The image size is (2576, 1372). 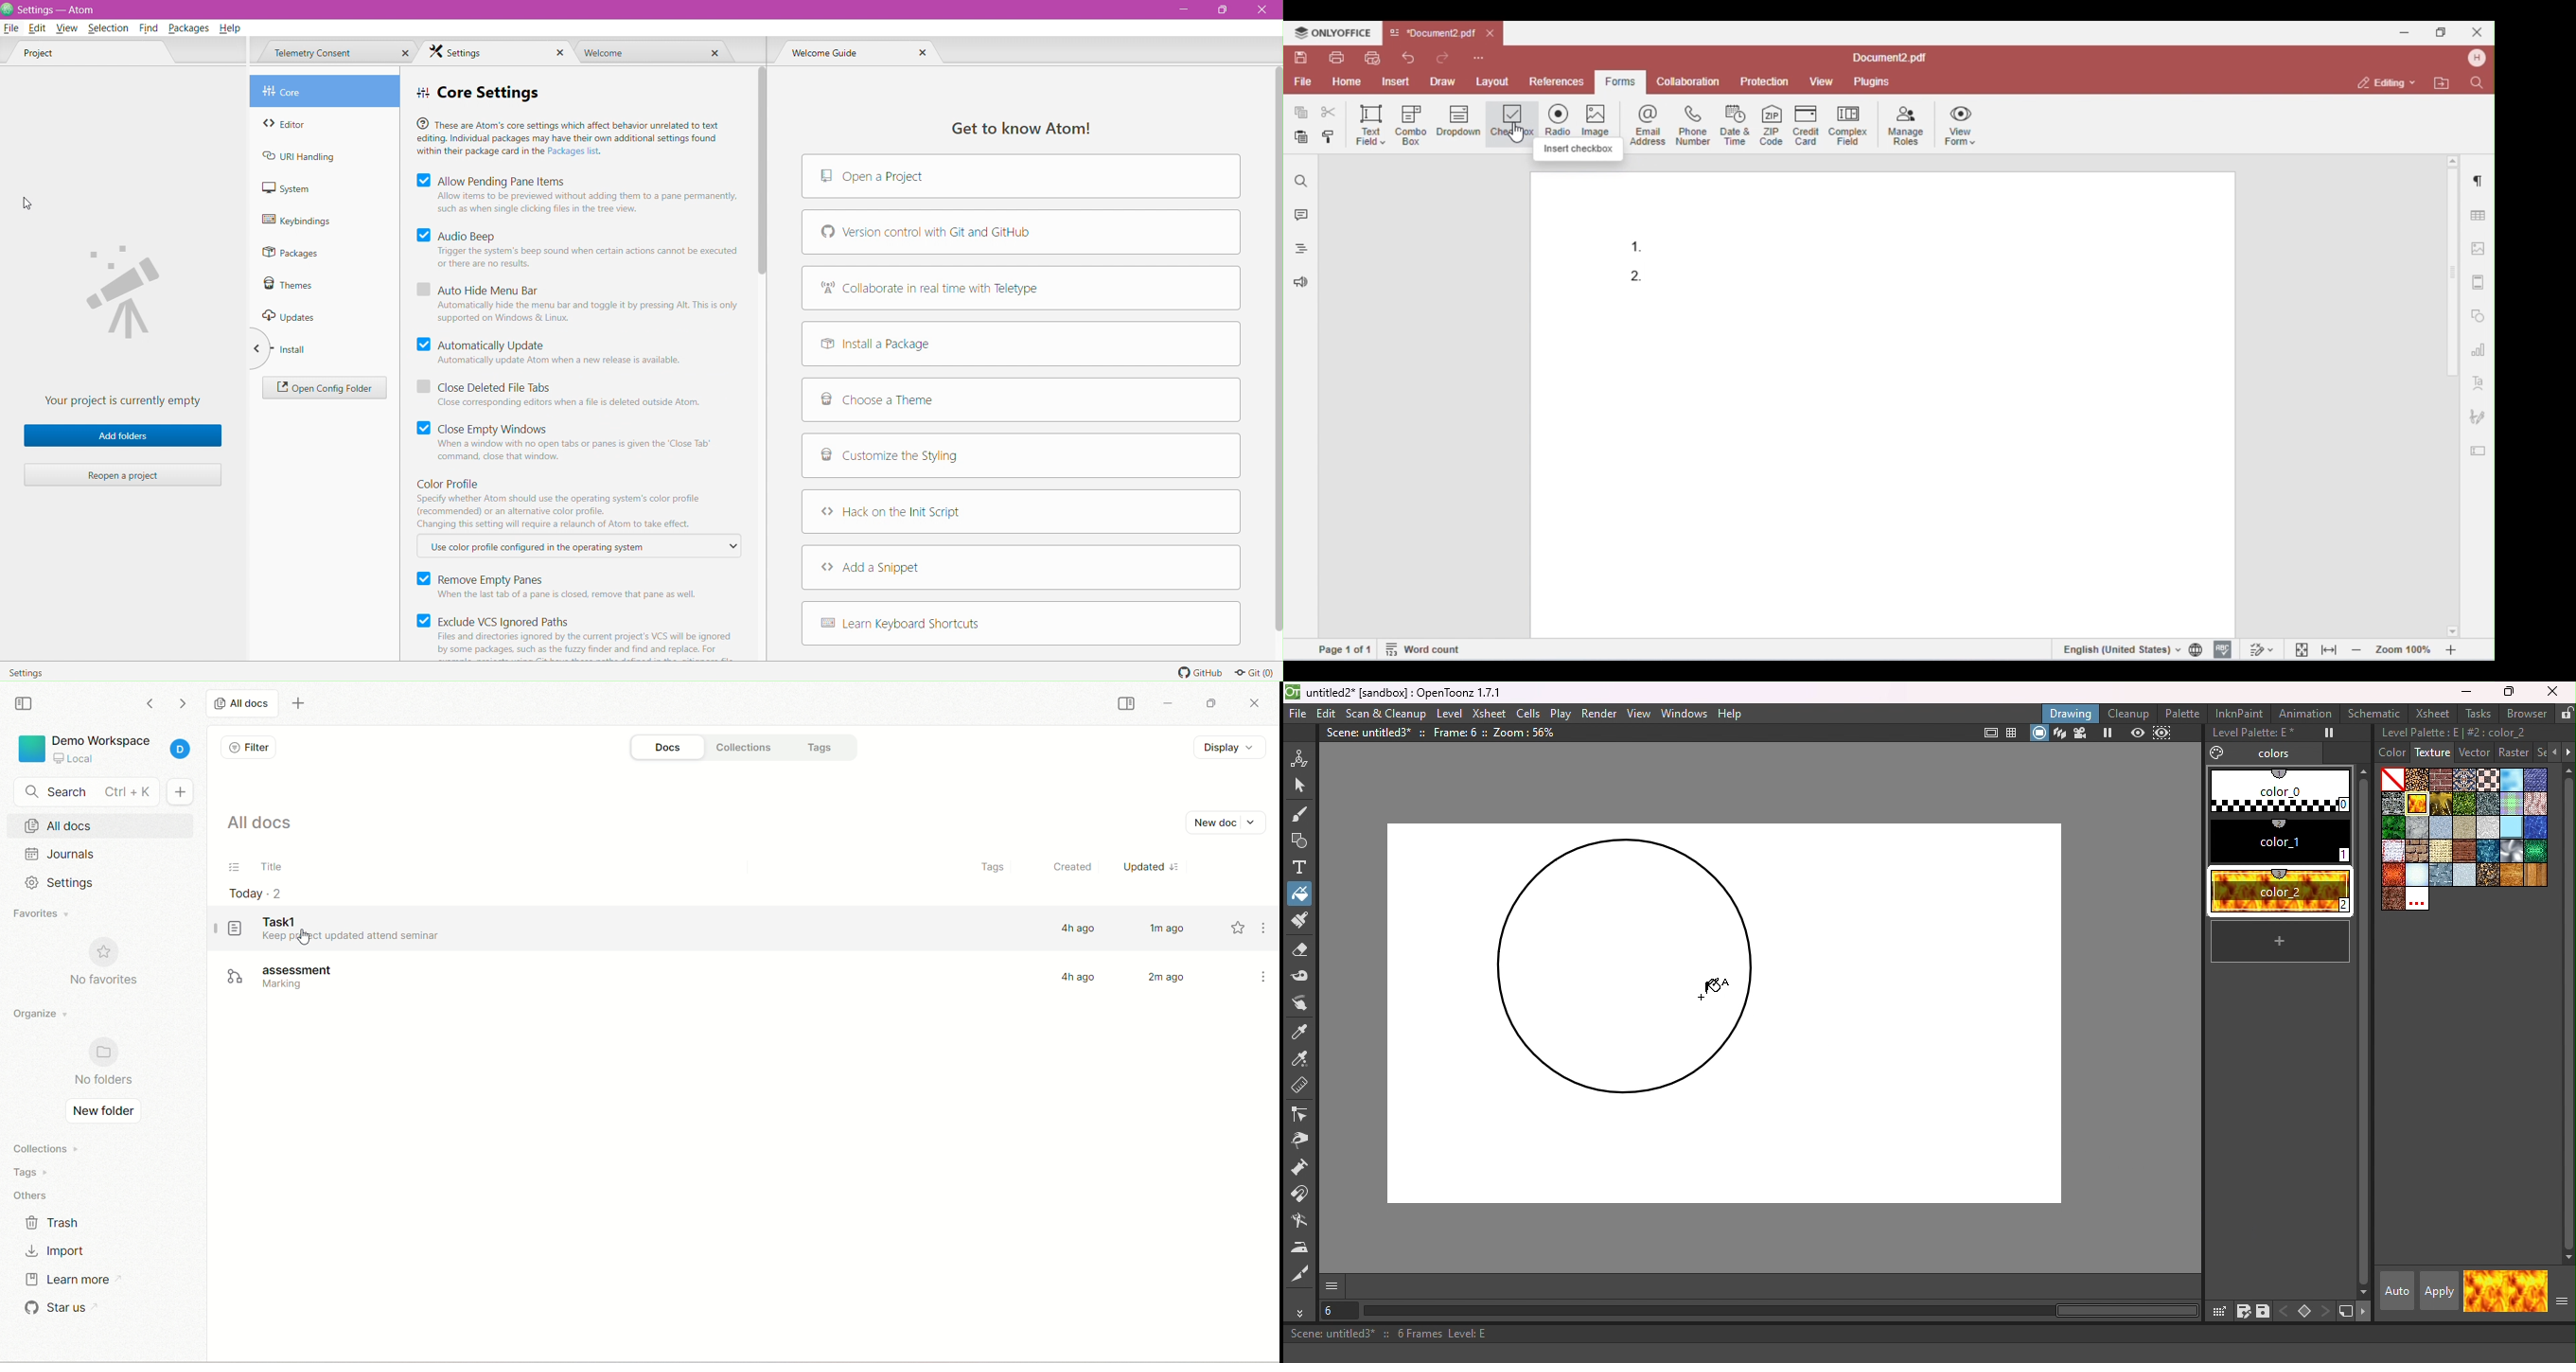 What do you see at coordinates (188, 27) in the screenshot?
I see `Packages` at bounding box center [188, 27].